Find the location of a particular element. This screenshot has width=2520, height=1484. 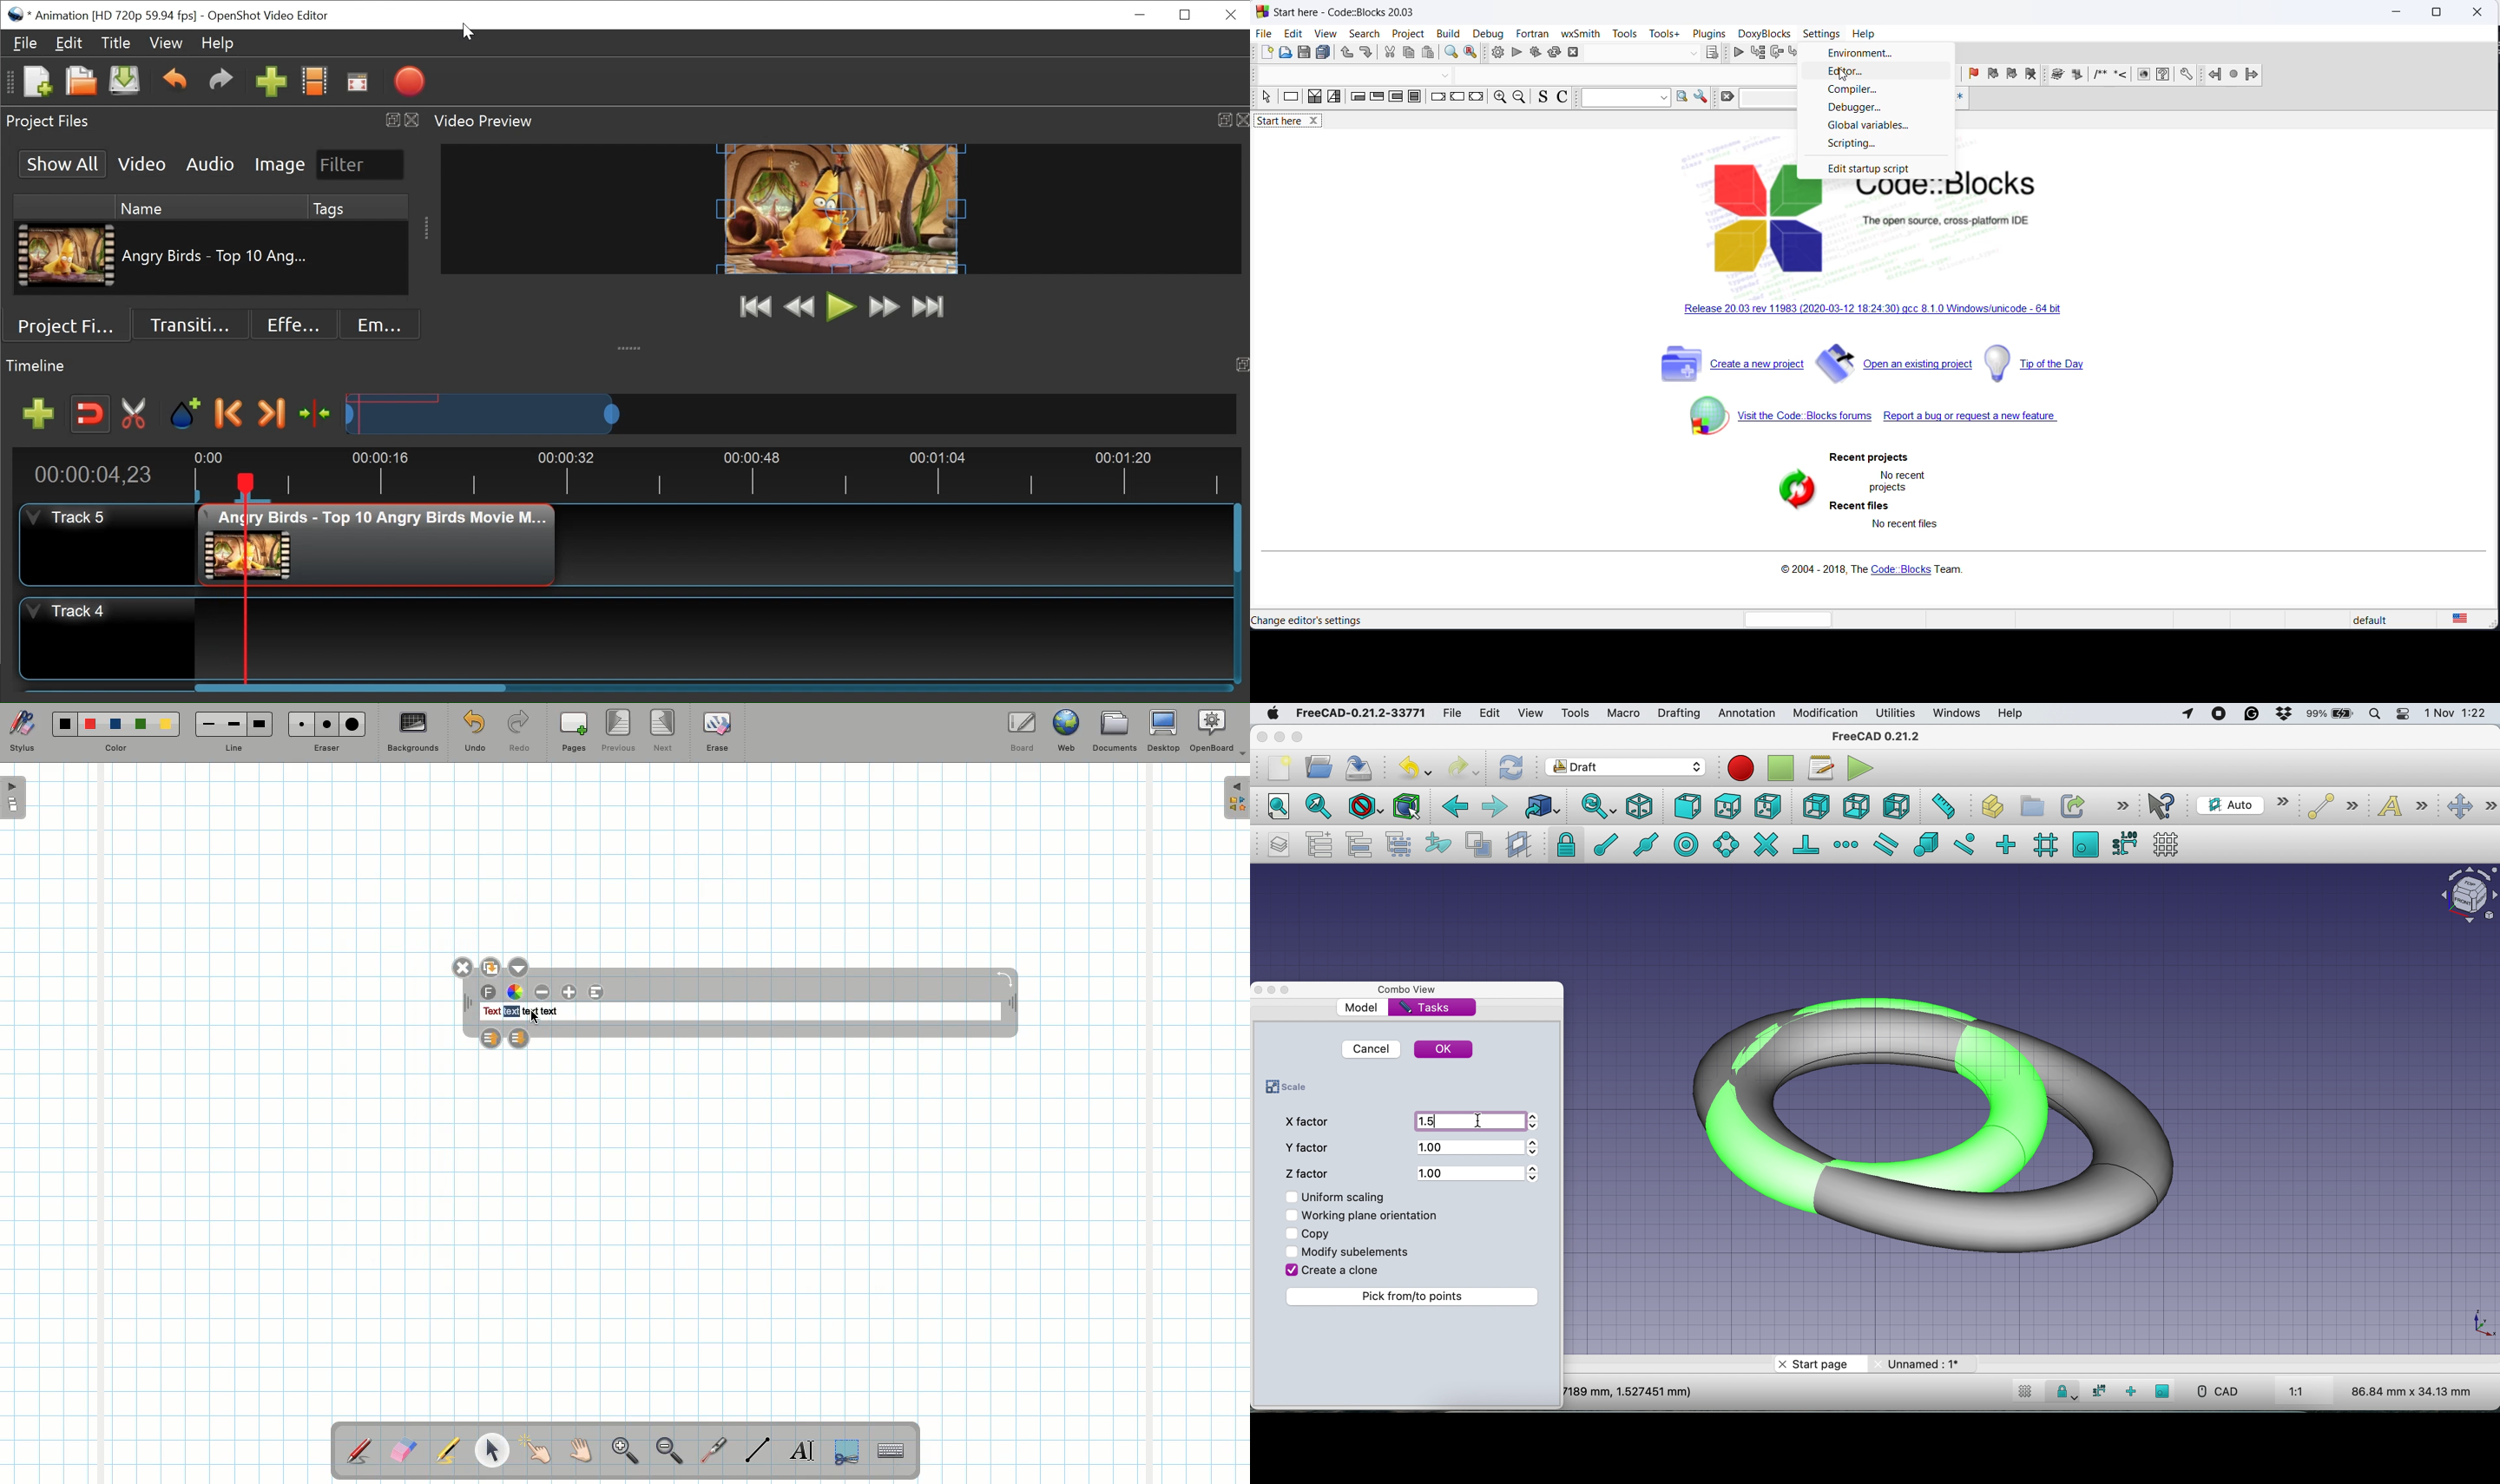

move is located at coordinates (2471, 807).